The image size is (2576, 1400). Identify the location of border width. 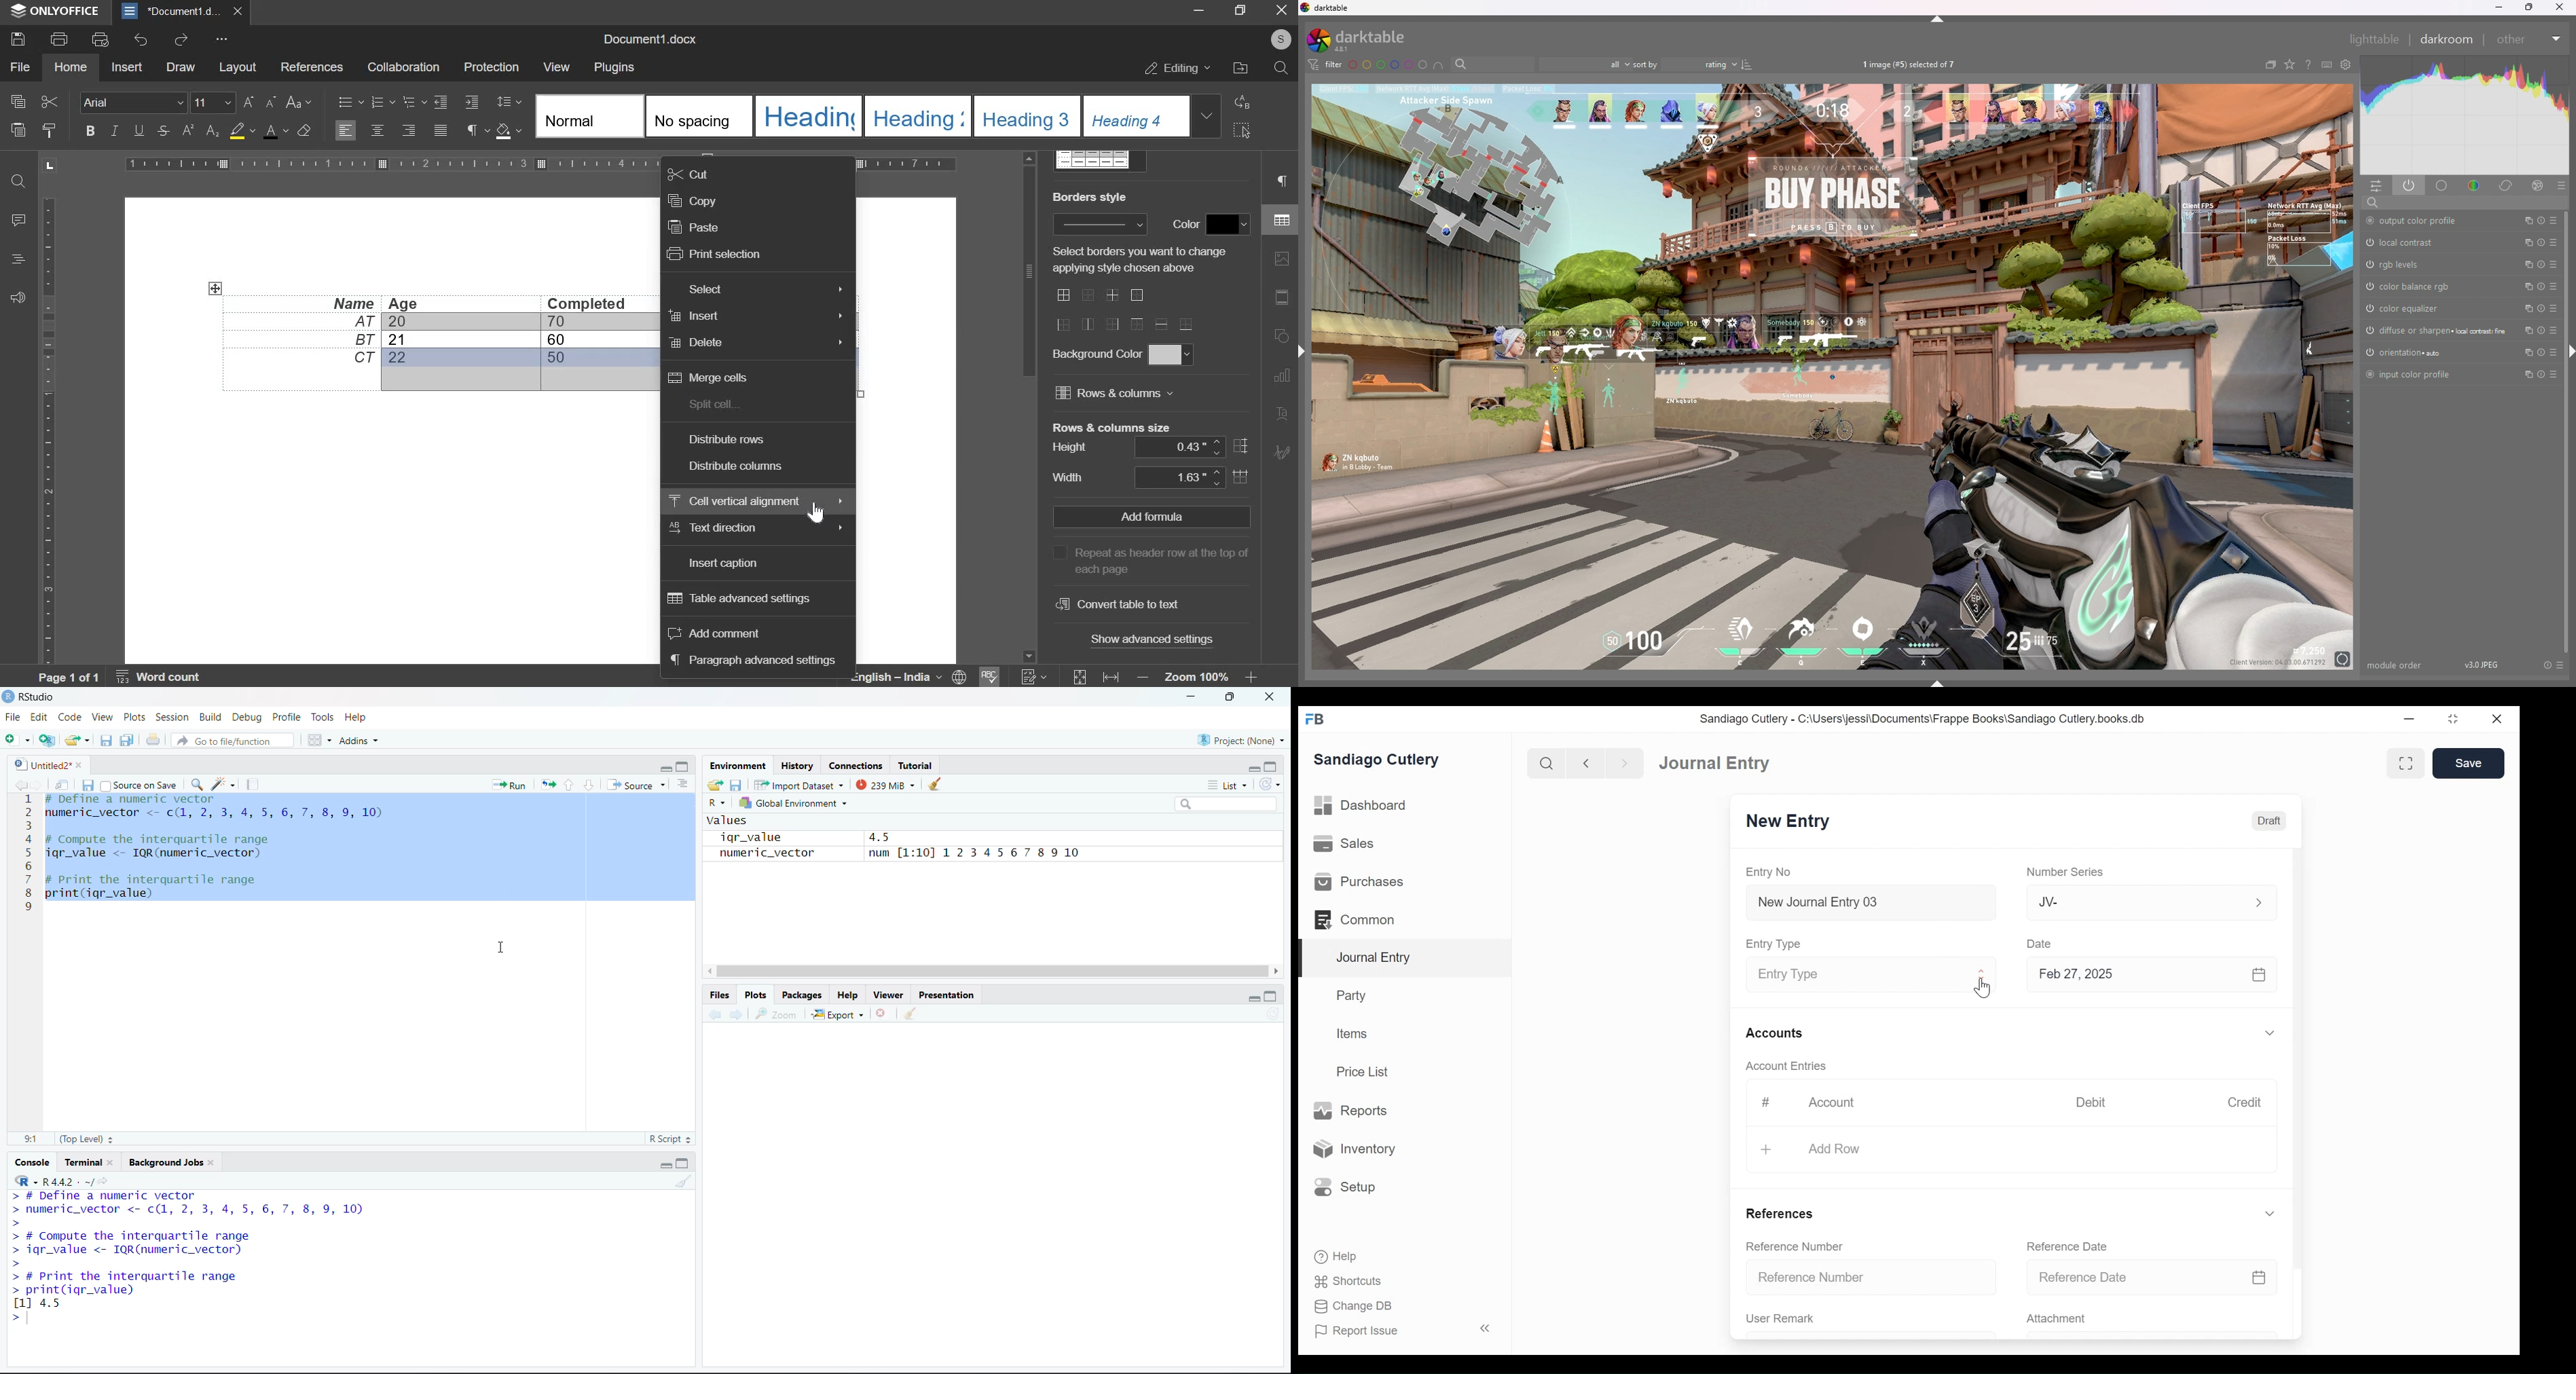
(1097, 226).